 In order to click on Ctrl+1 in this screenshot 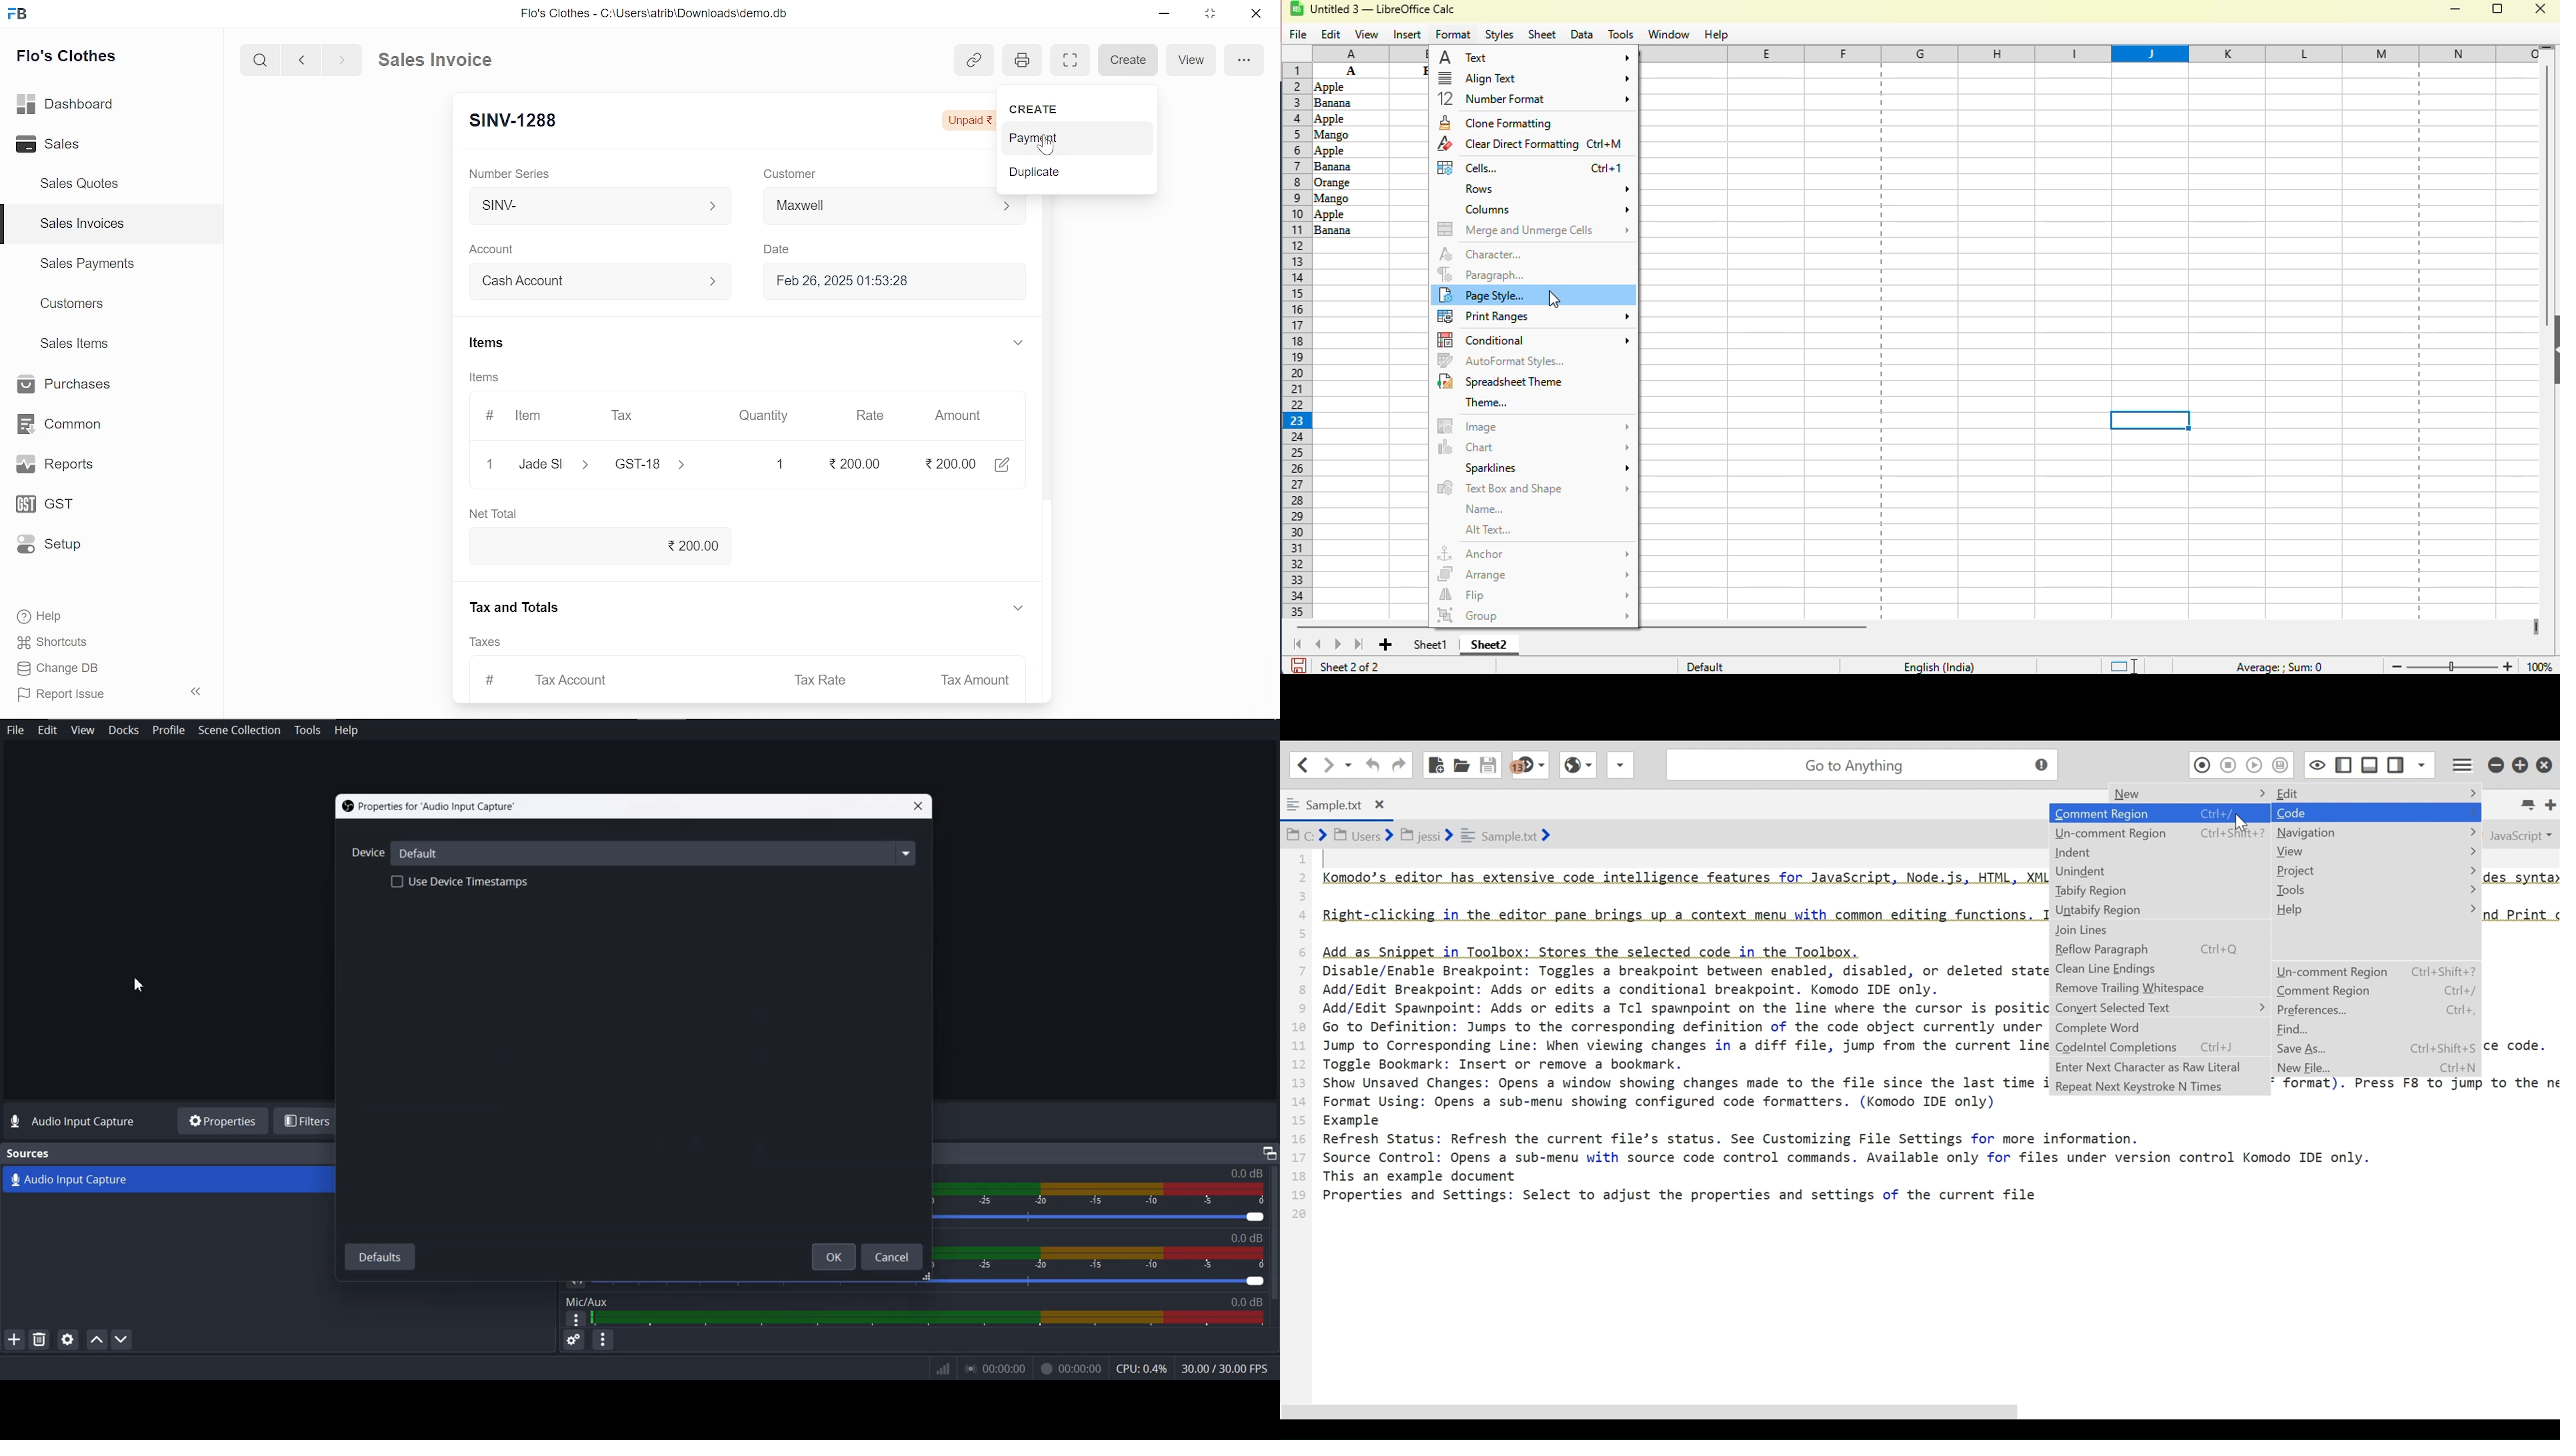, I will do `click(1606, 170)`.